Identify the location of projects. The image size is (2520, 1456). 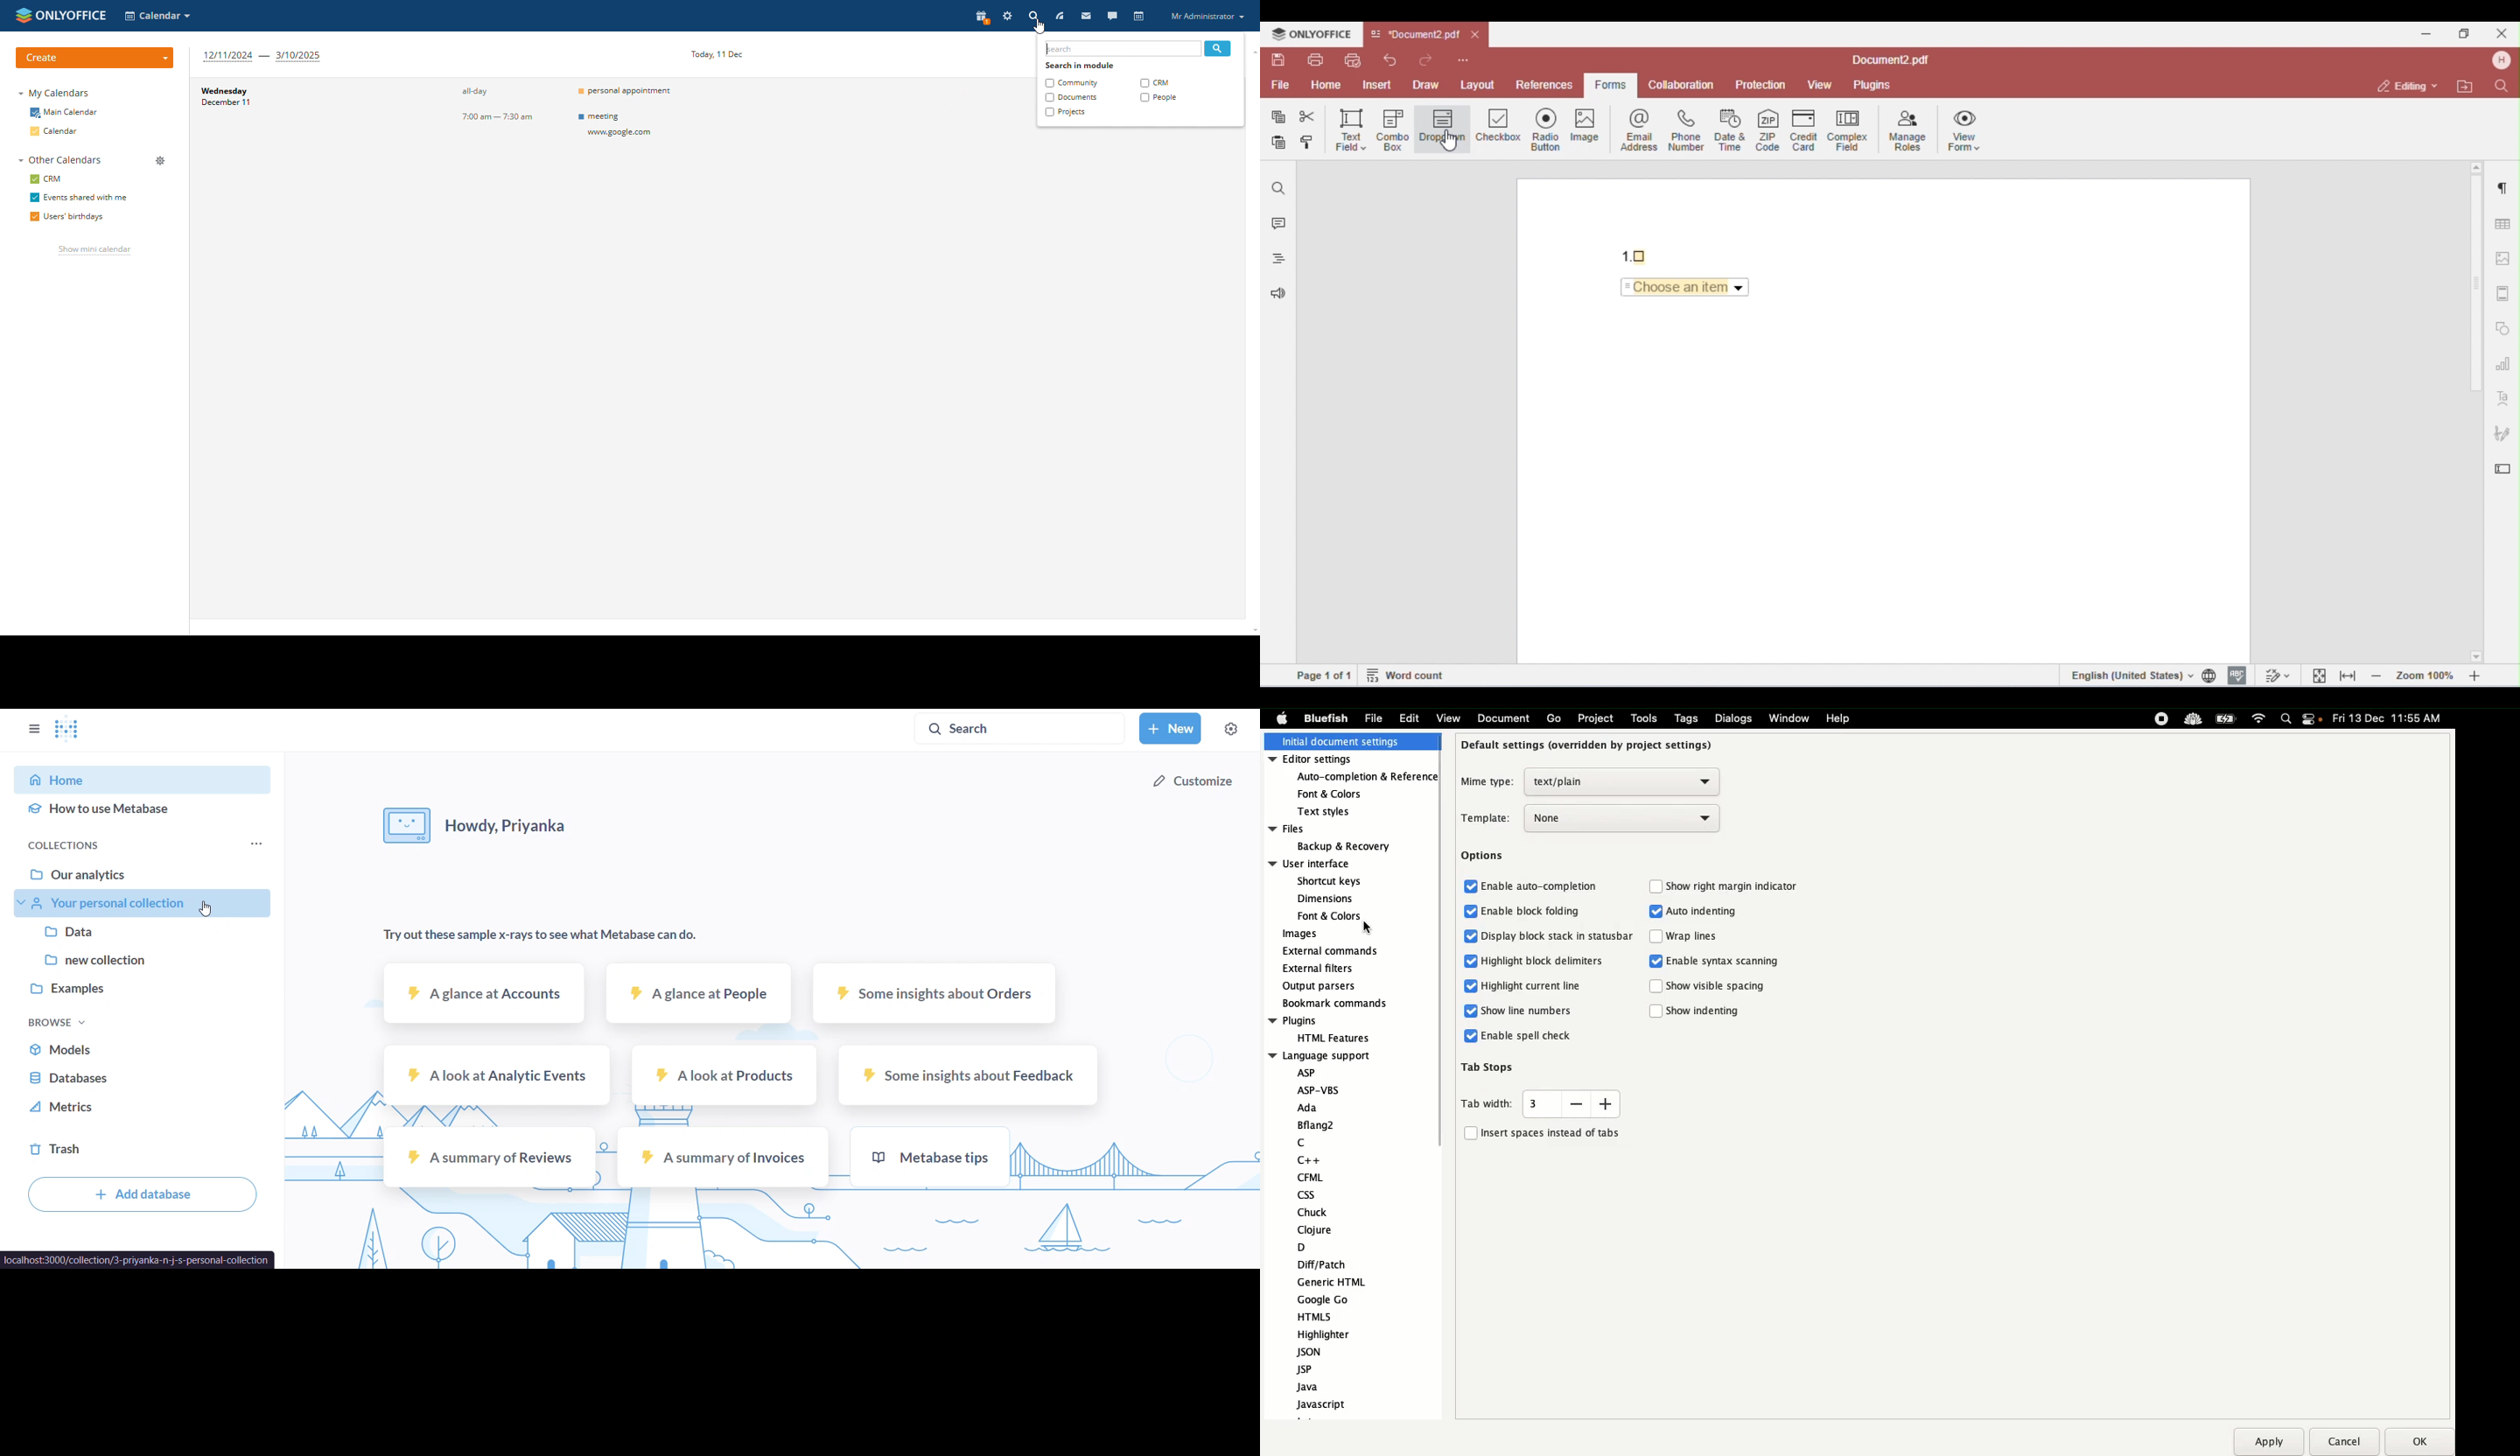
(1073, 113).